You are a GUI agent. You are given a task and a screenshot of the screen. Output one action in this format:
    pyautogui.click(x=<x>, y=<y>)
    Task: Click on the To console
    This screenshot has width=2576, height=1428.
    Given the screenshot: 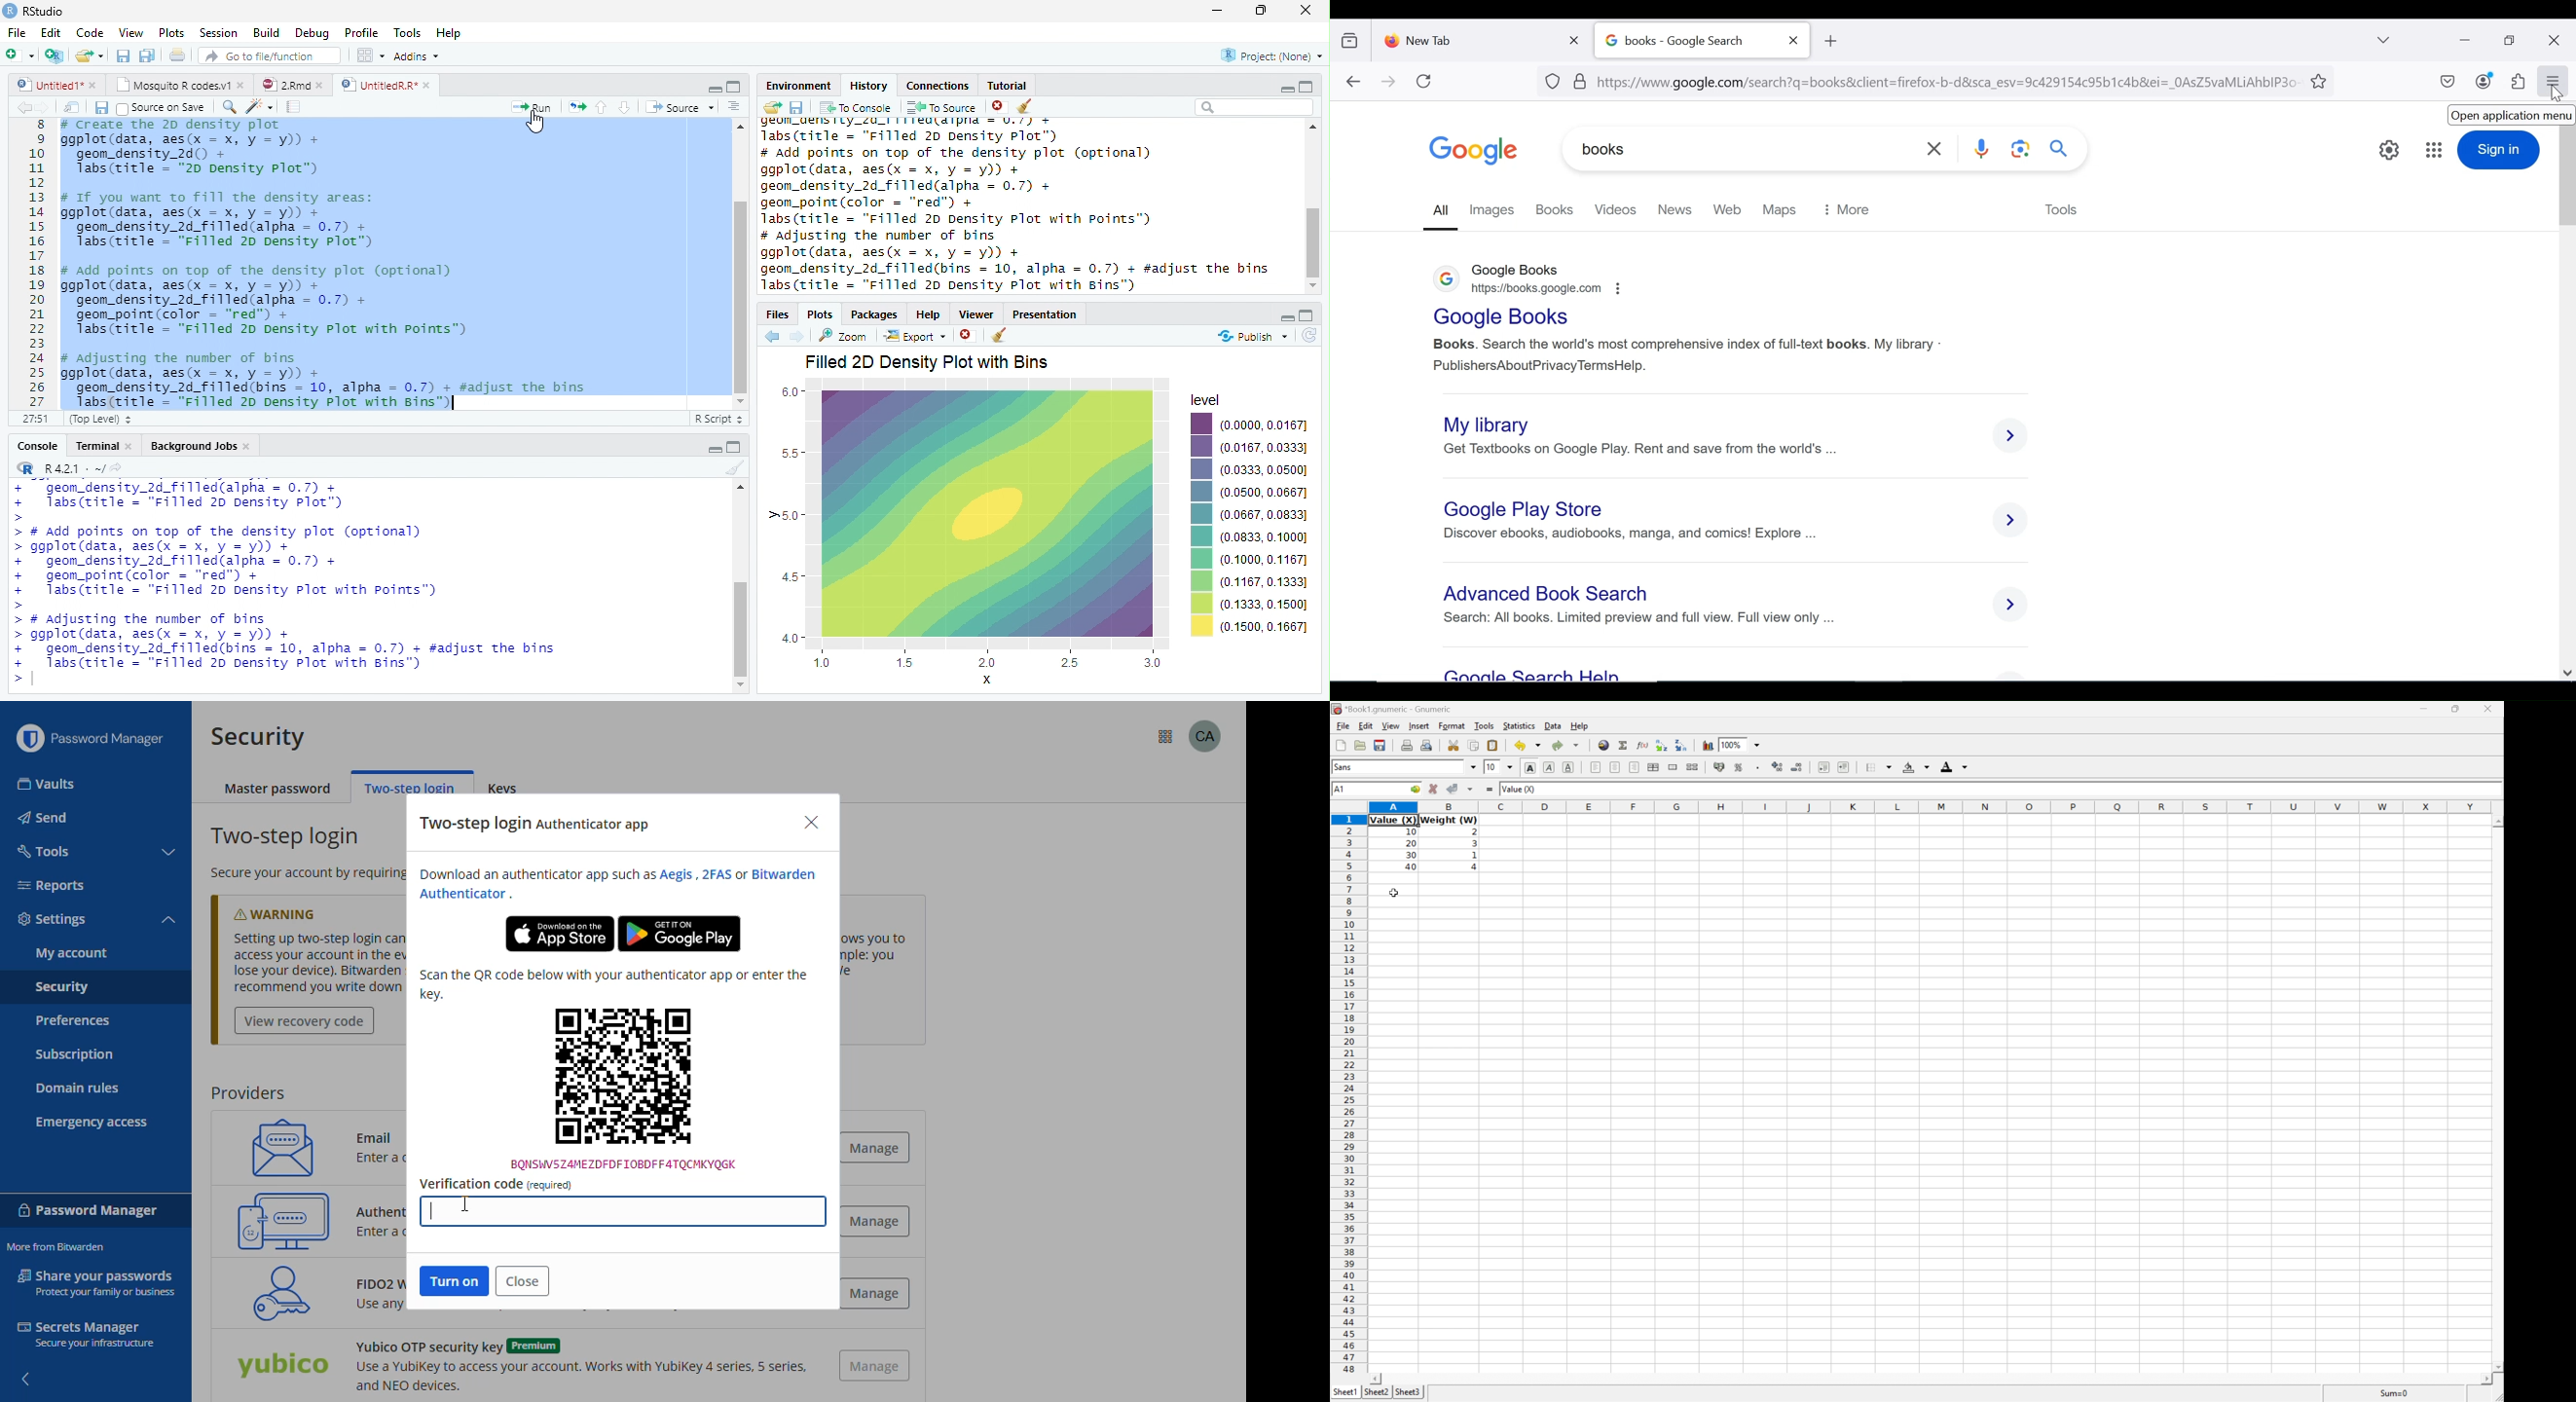 What is the action you would take?
    pyautogui.click(x=857, y=107)
    